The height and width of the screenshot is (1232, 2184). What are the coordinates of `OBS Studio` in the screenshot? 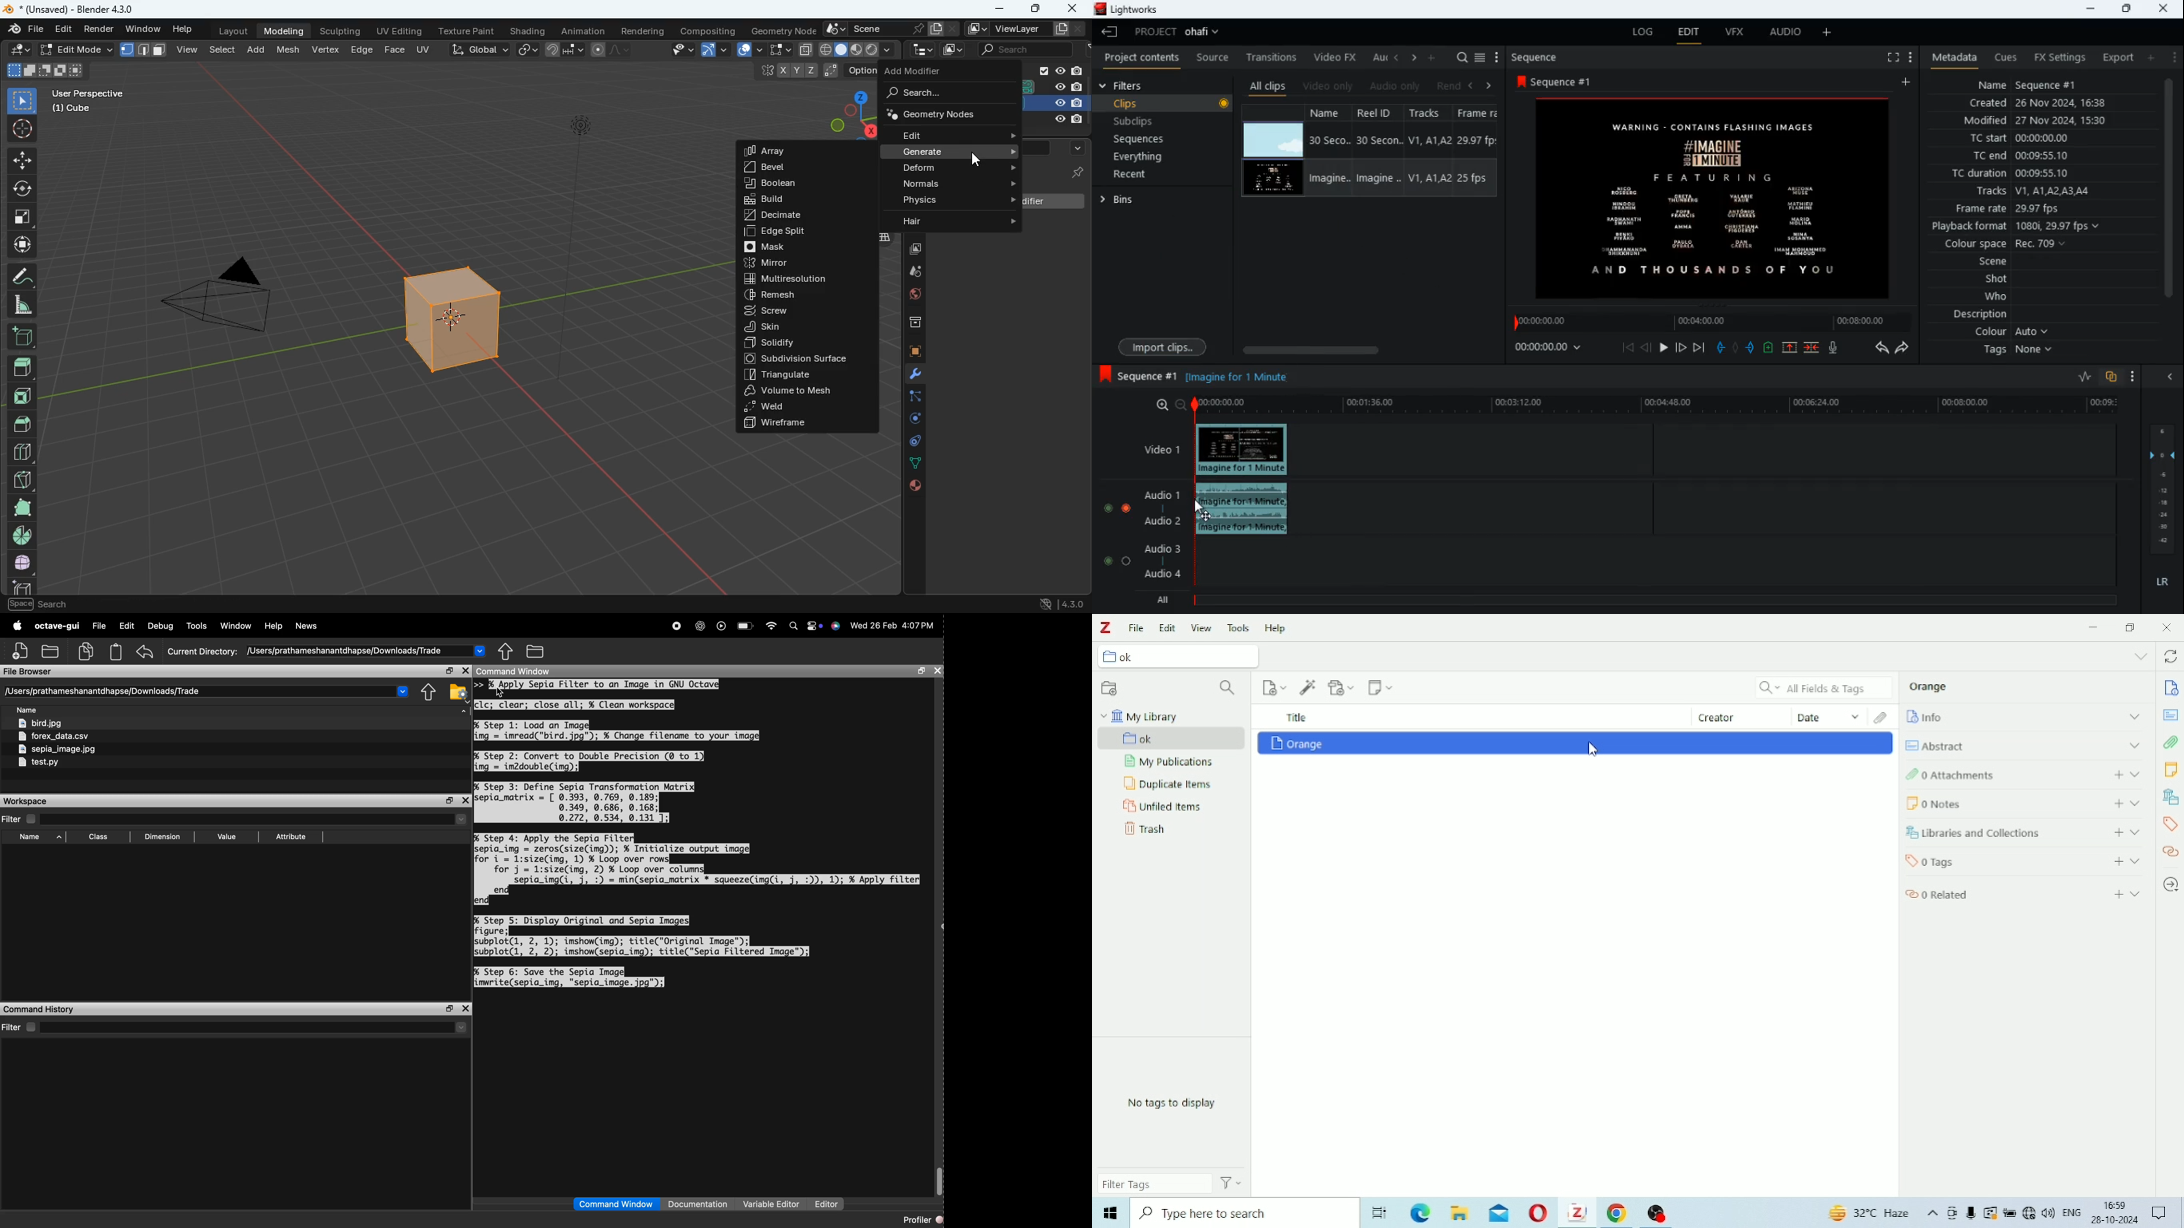 It's located at (1658, 1214).